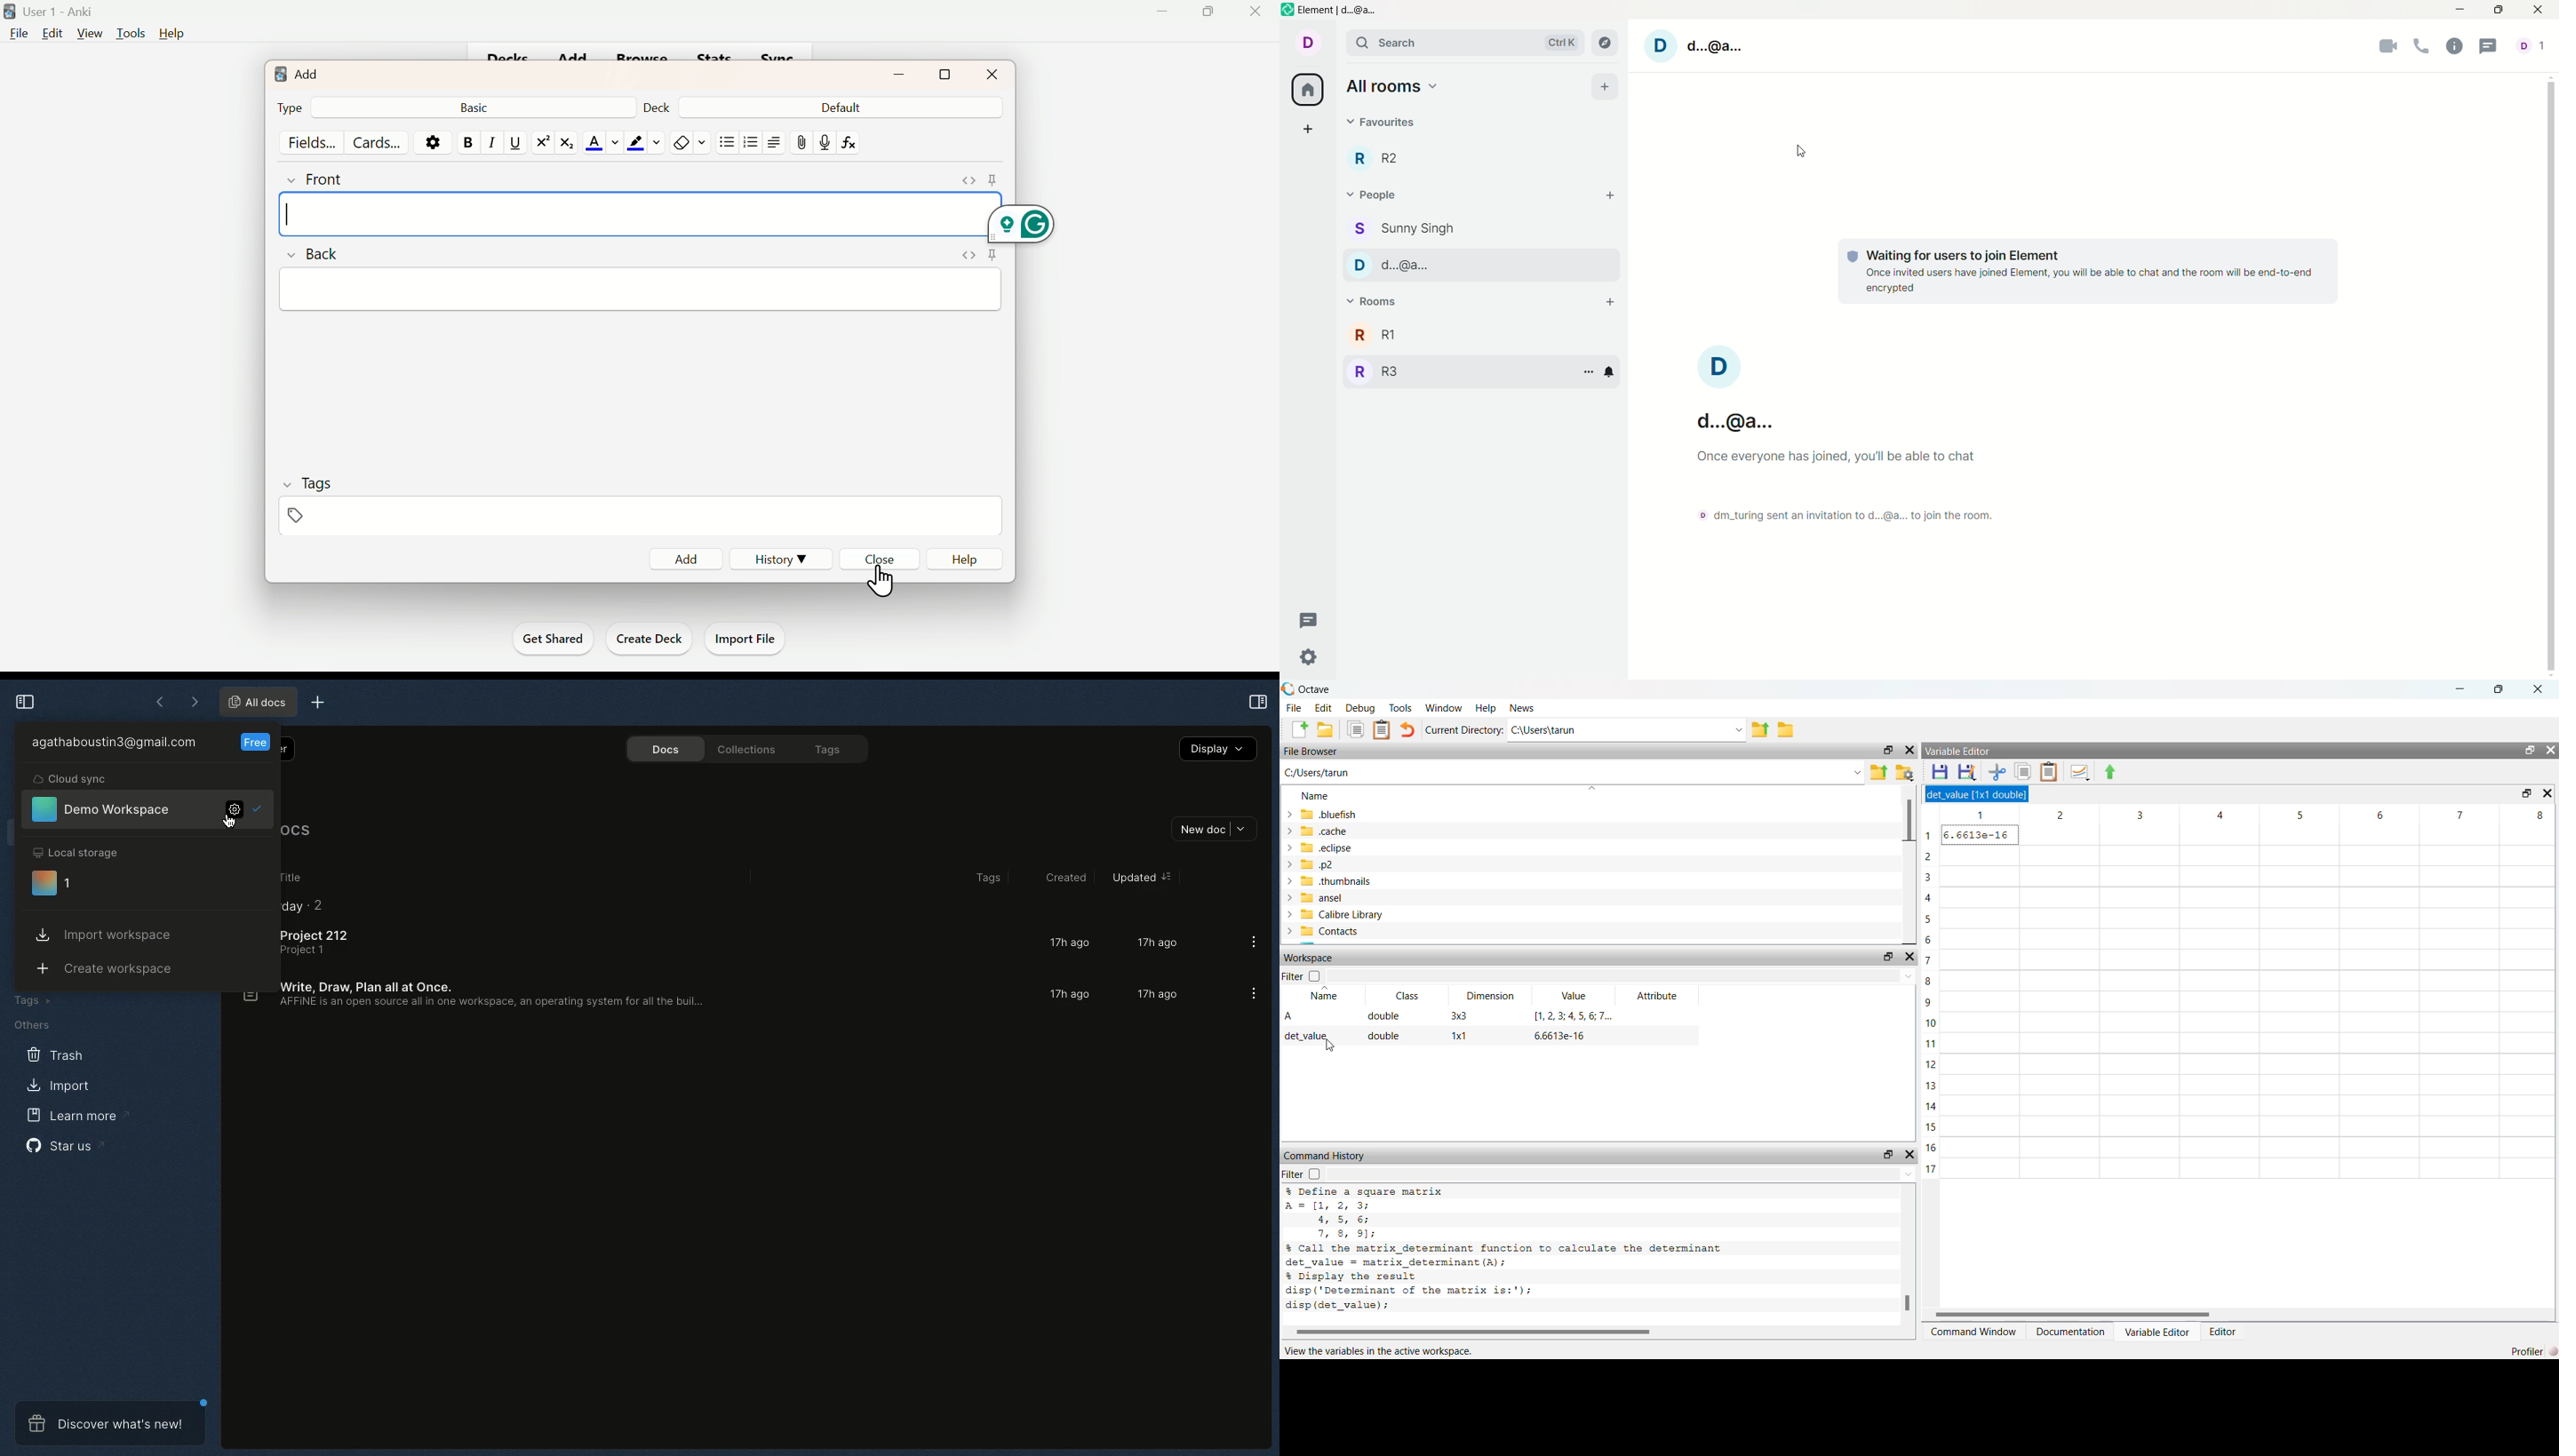 This screenshot has width=2576, height=1456. Describe the element at coordinates (2529, 750) in the screenshot. I see `maximize` at that location.